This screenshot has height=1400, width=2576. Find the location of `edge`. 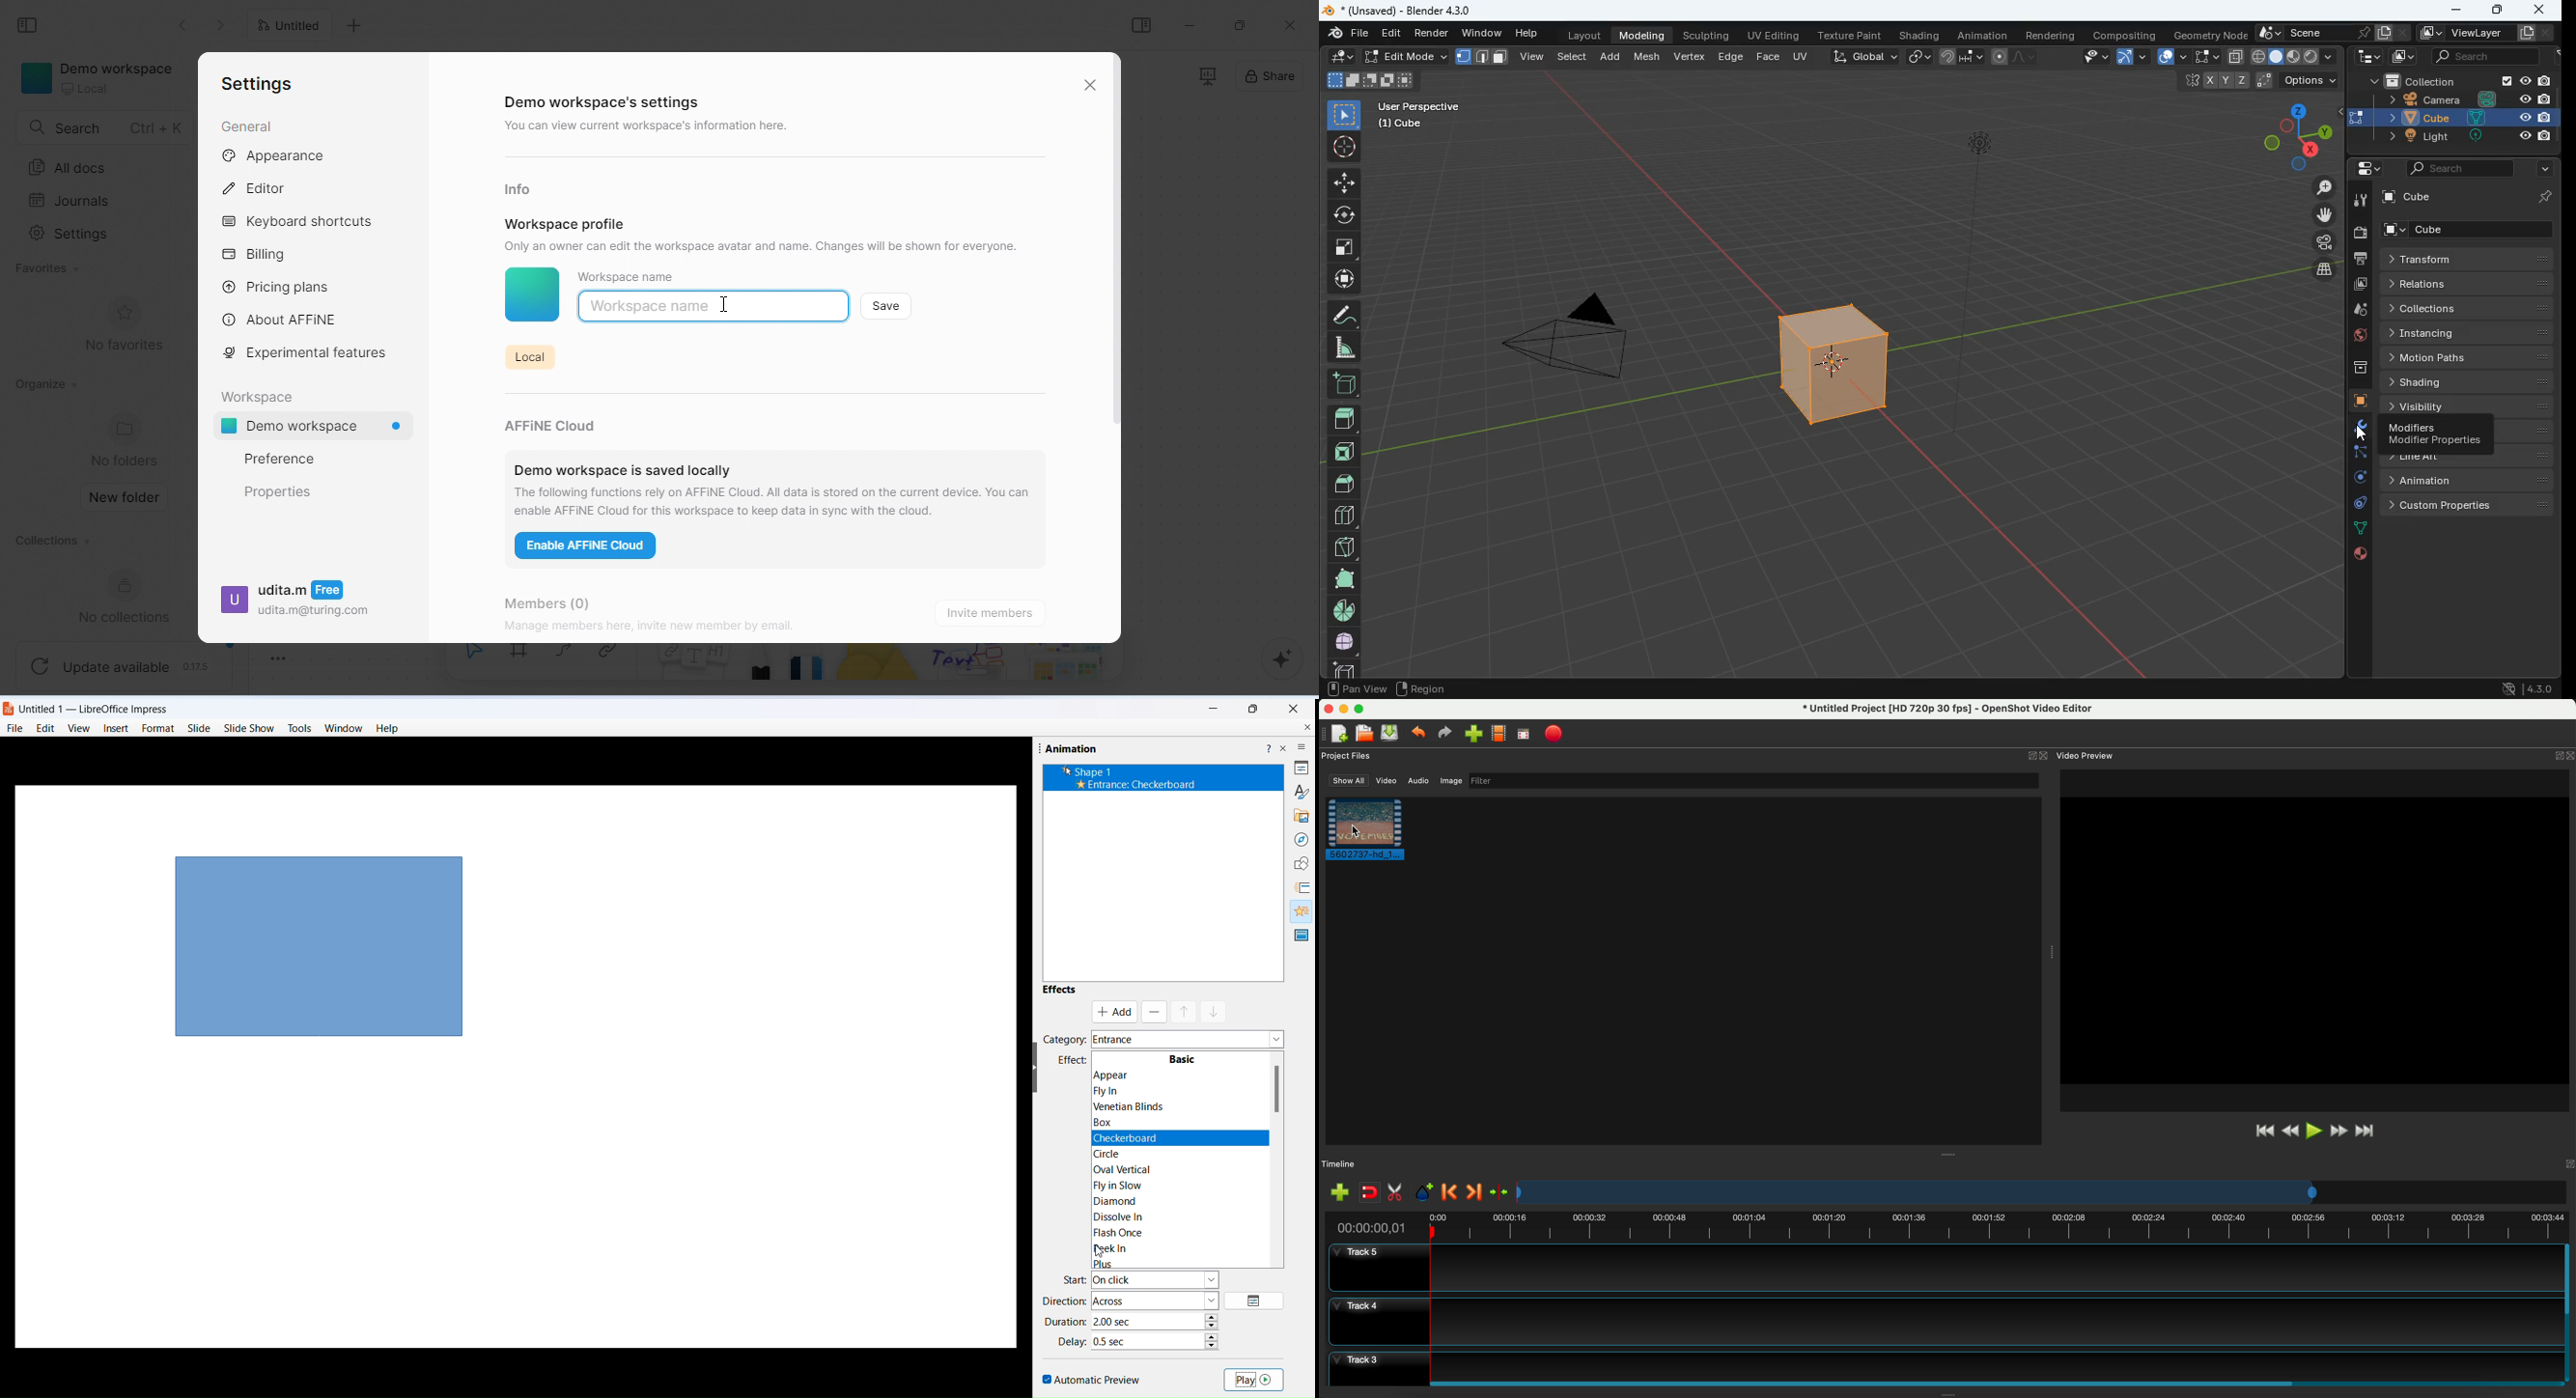

edge is located at coordinates (1730, 56).